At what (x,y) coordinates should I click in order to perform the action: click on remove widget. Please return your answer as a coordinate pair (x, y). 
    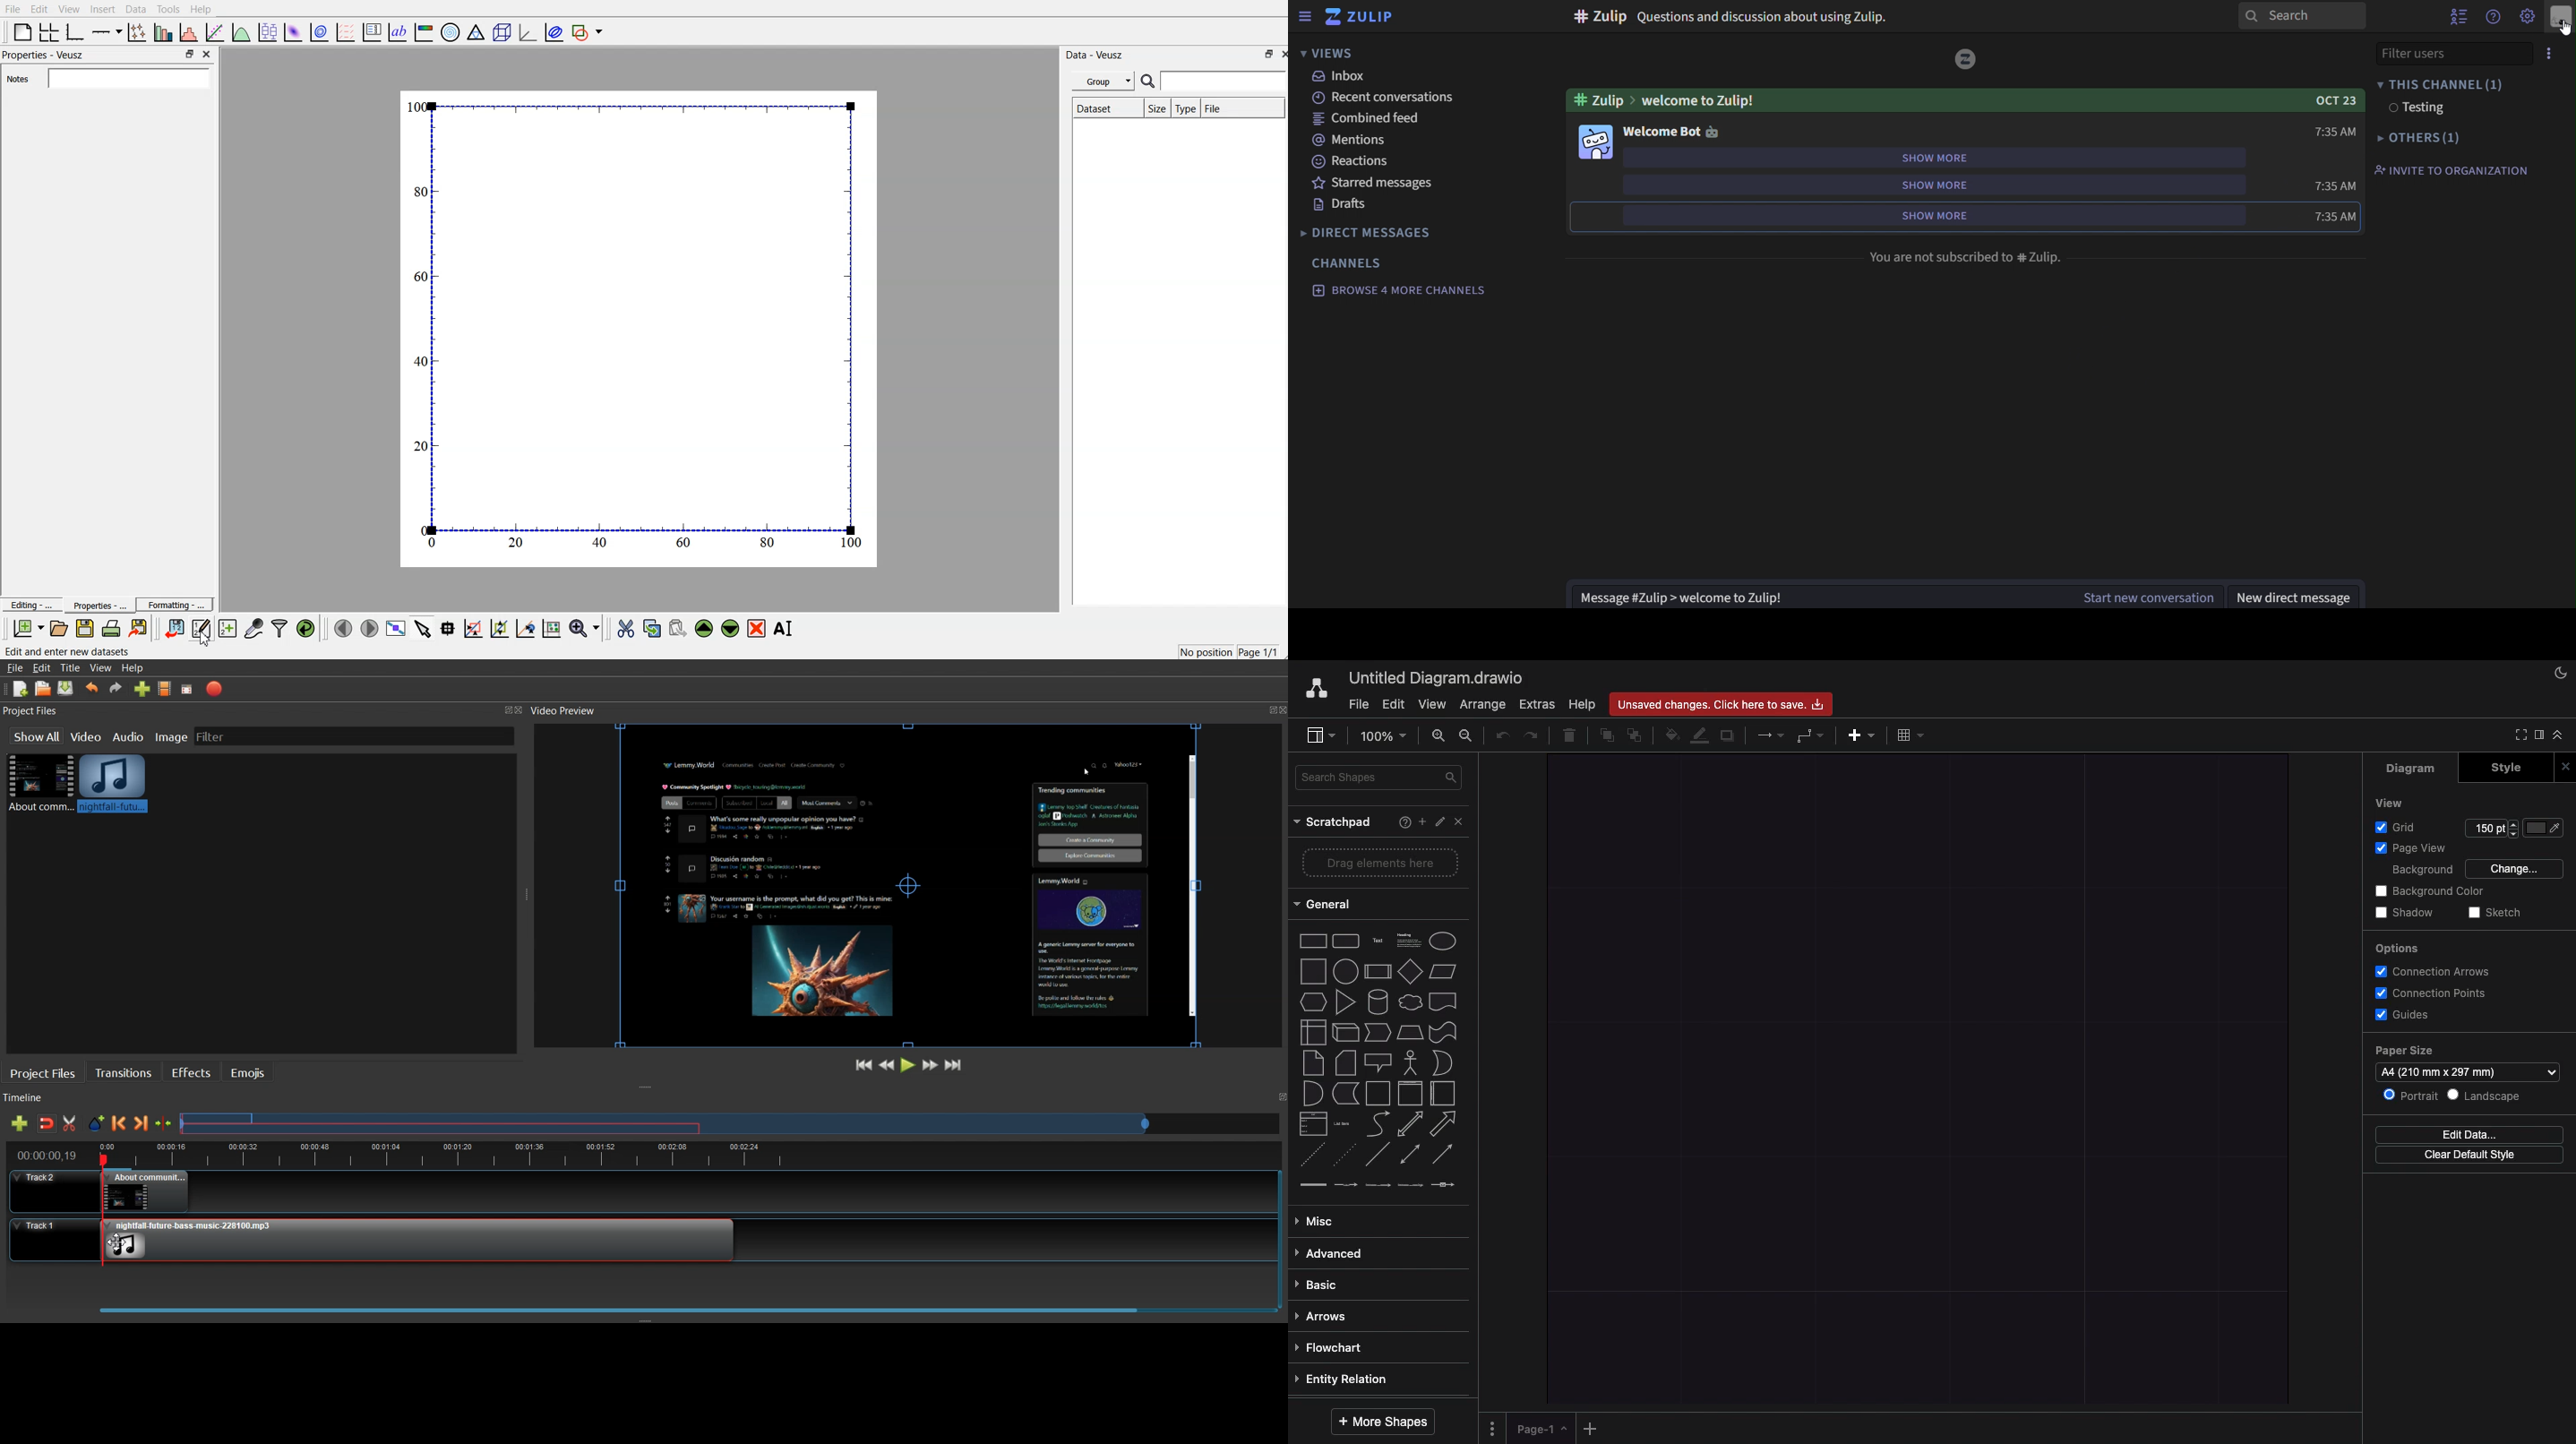
    Looking at the image, I should click on (756, 628).